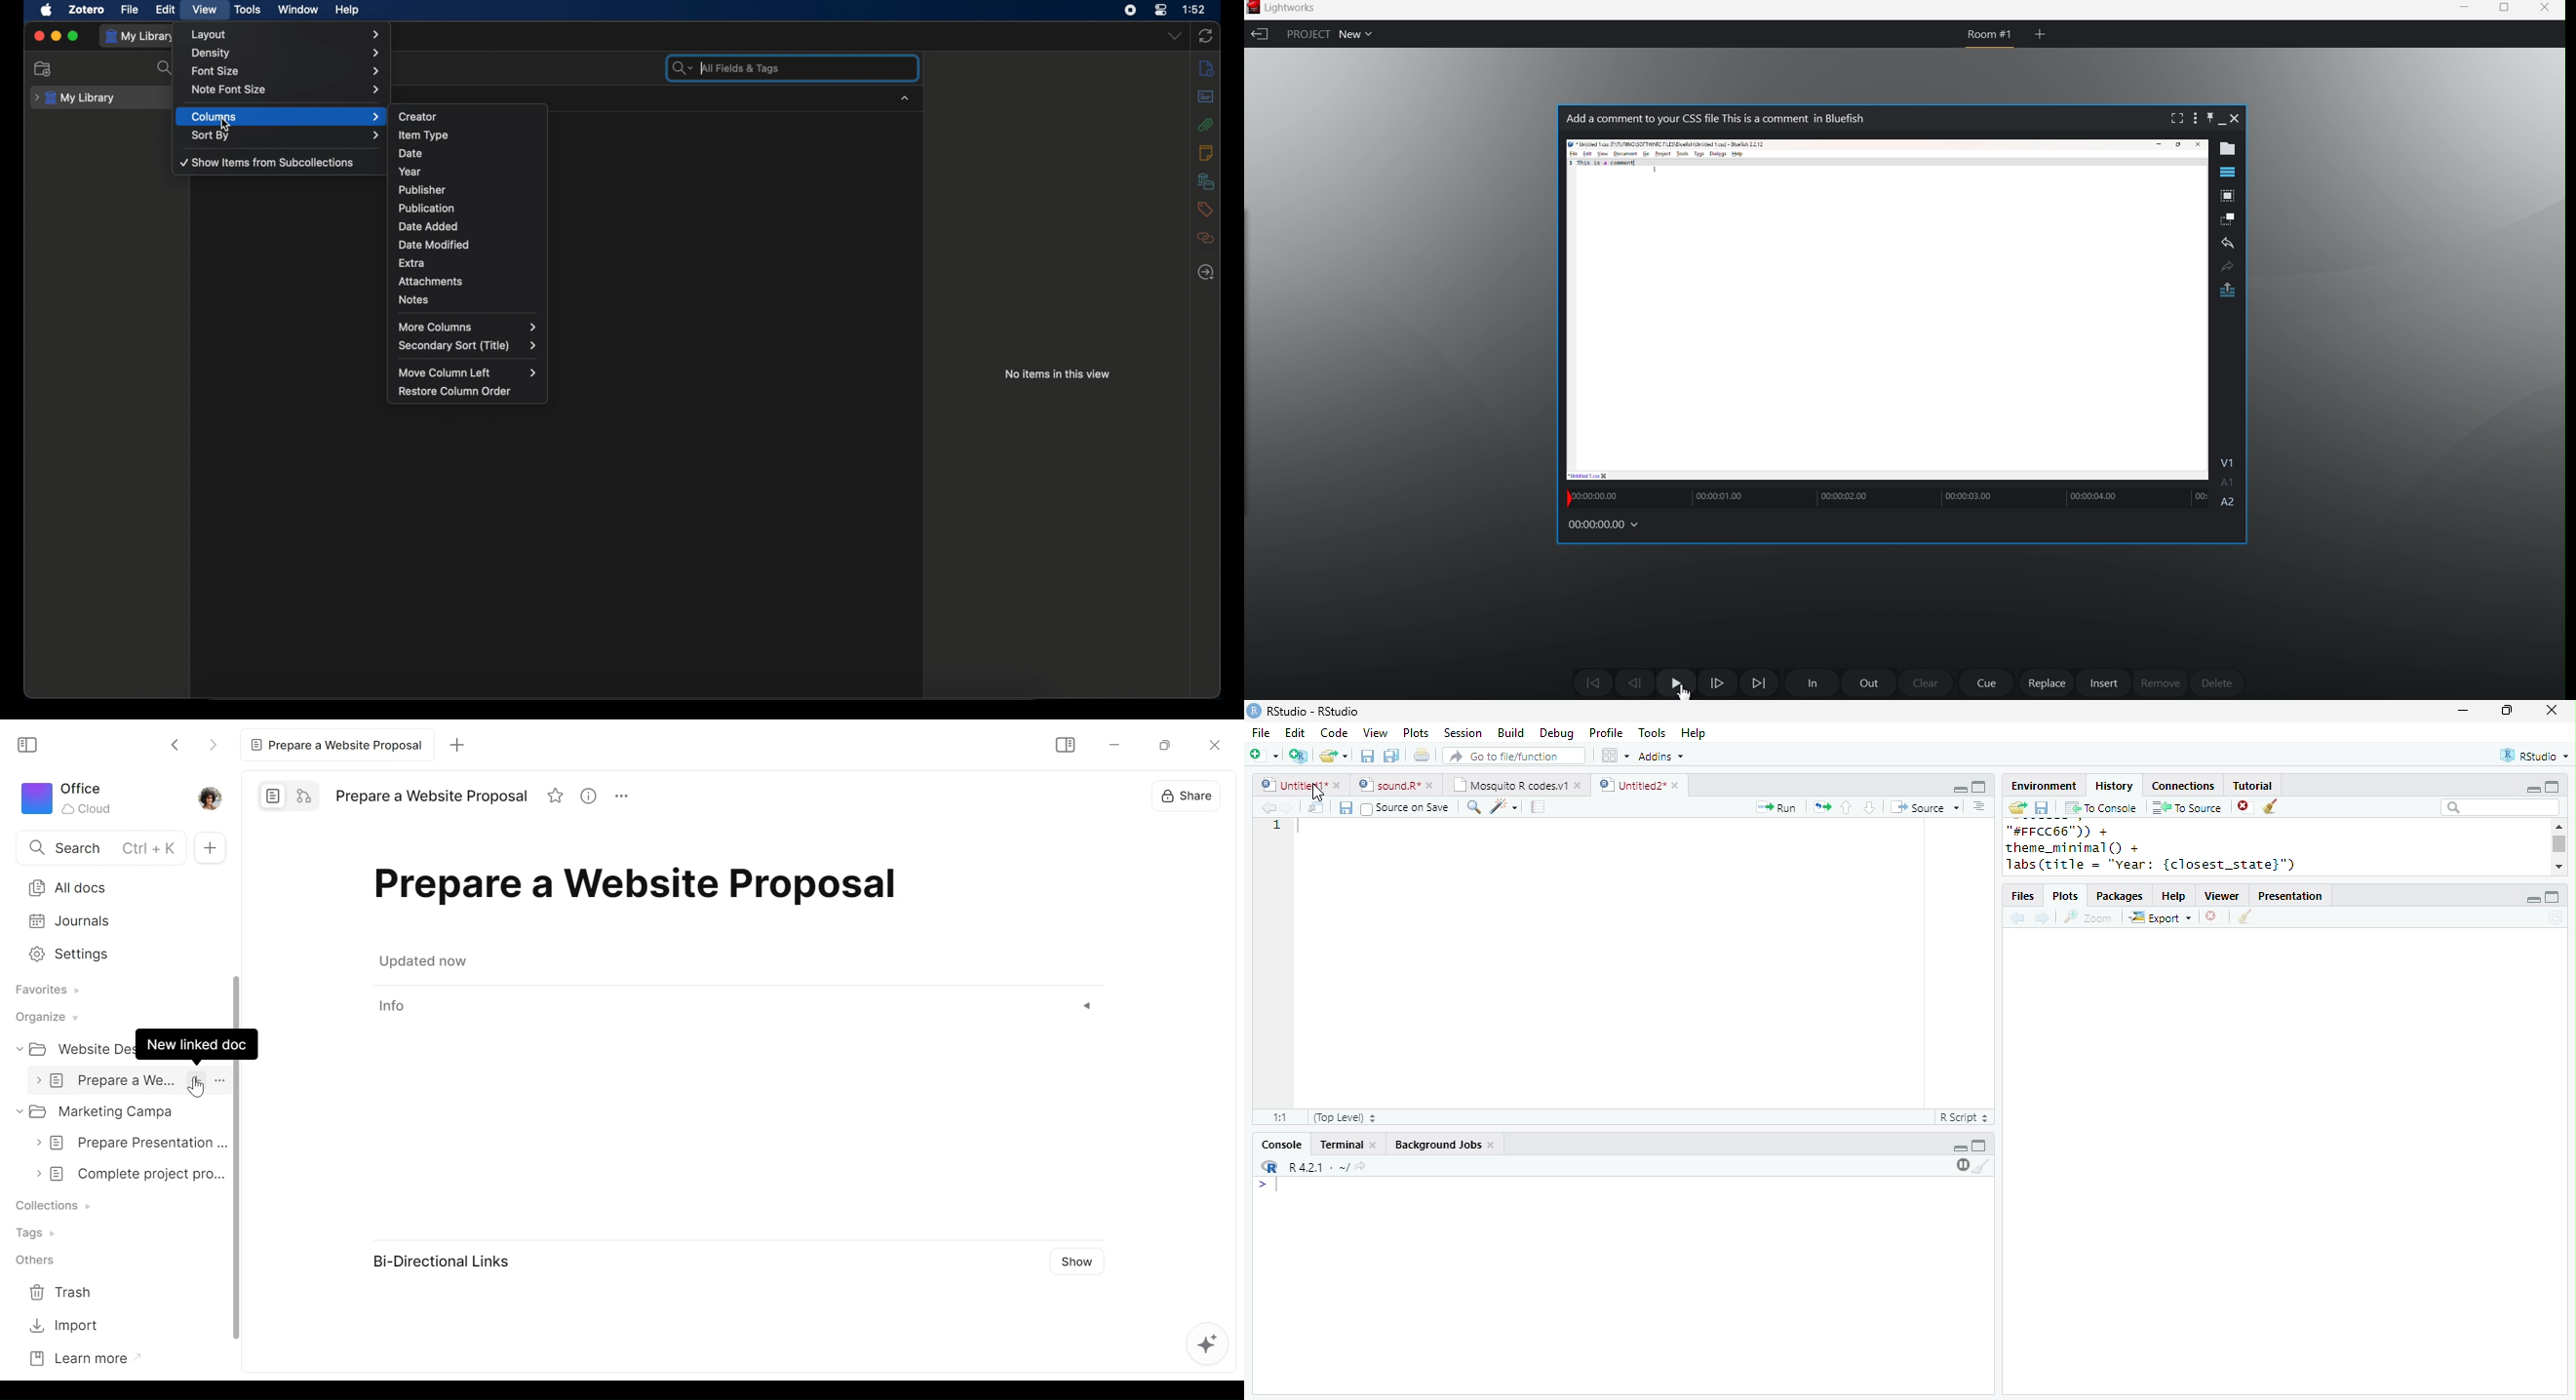  Describe the element at coordinates (1254, 710) in the screenshot. I see `logo` at that location.